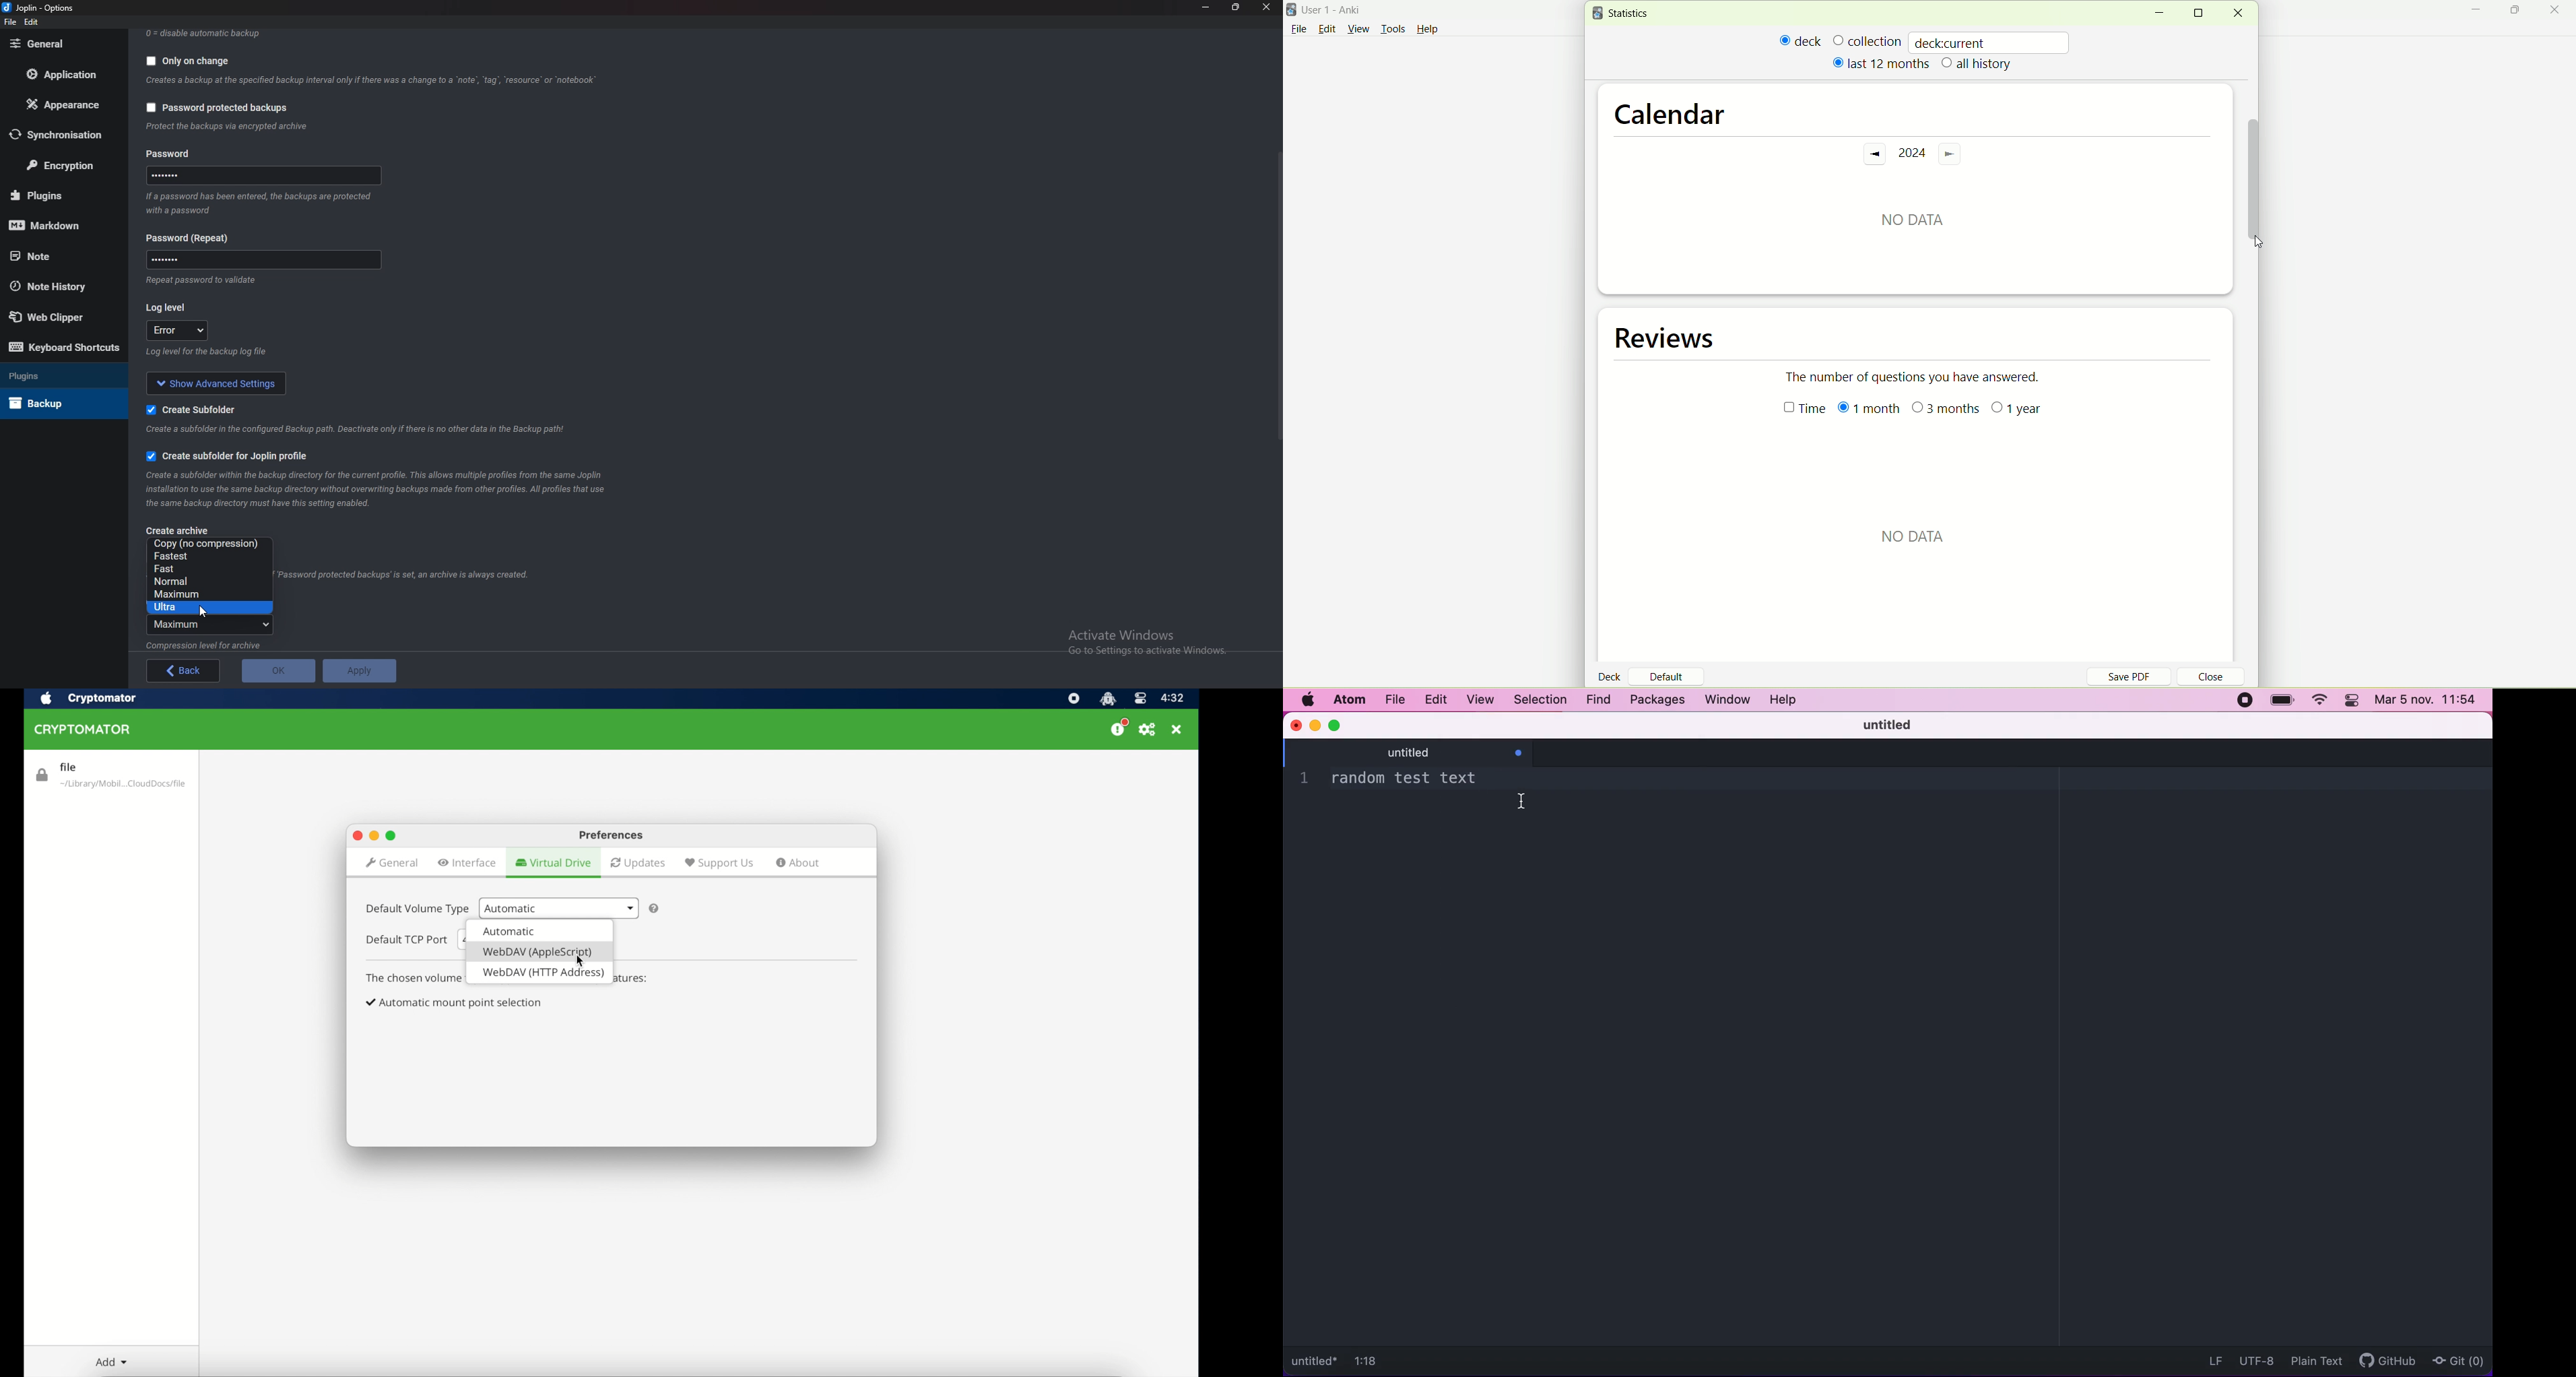 The height and width of the screenshot is (1400, 2576). Describe the element at coordinates (455, 1003) in the screenshot. I see `checkbox` at that location.